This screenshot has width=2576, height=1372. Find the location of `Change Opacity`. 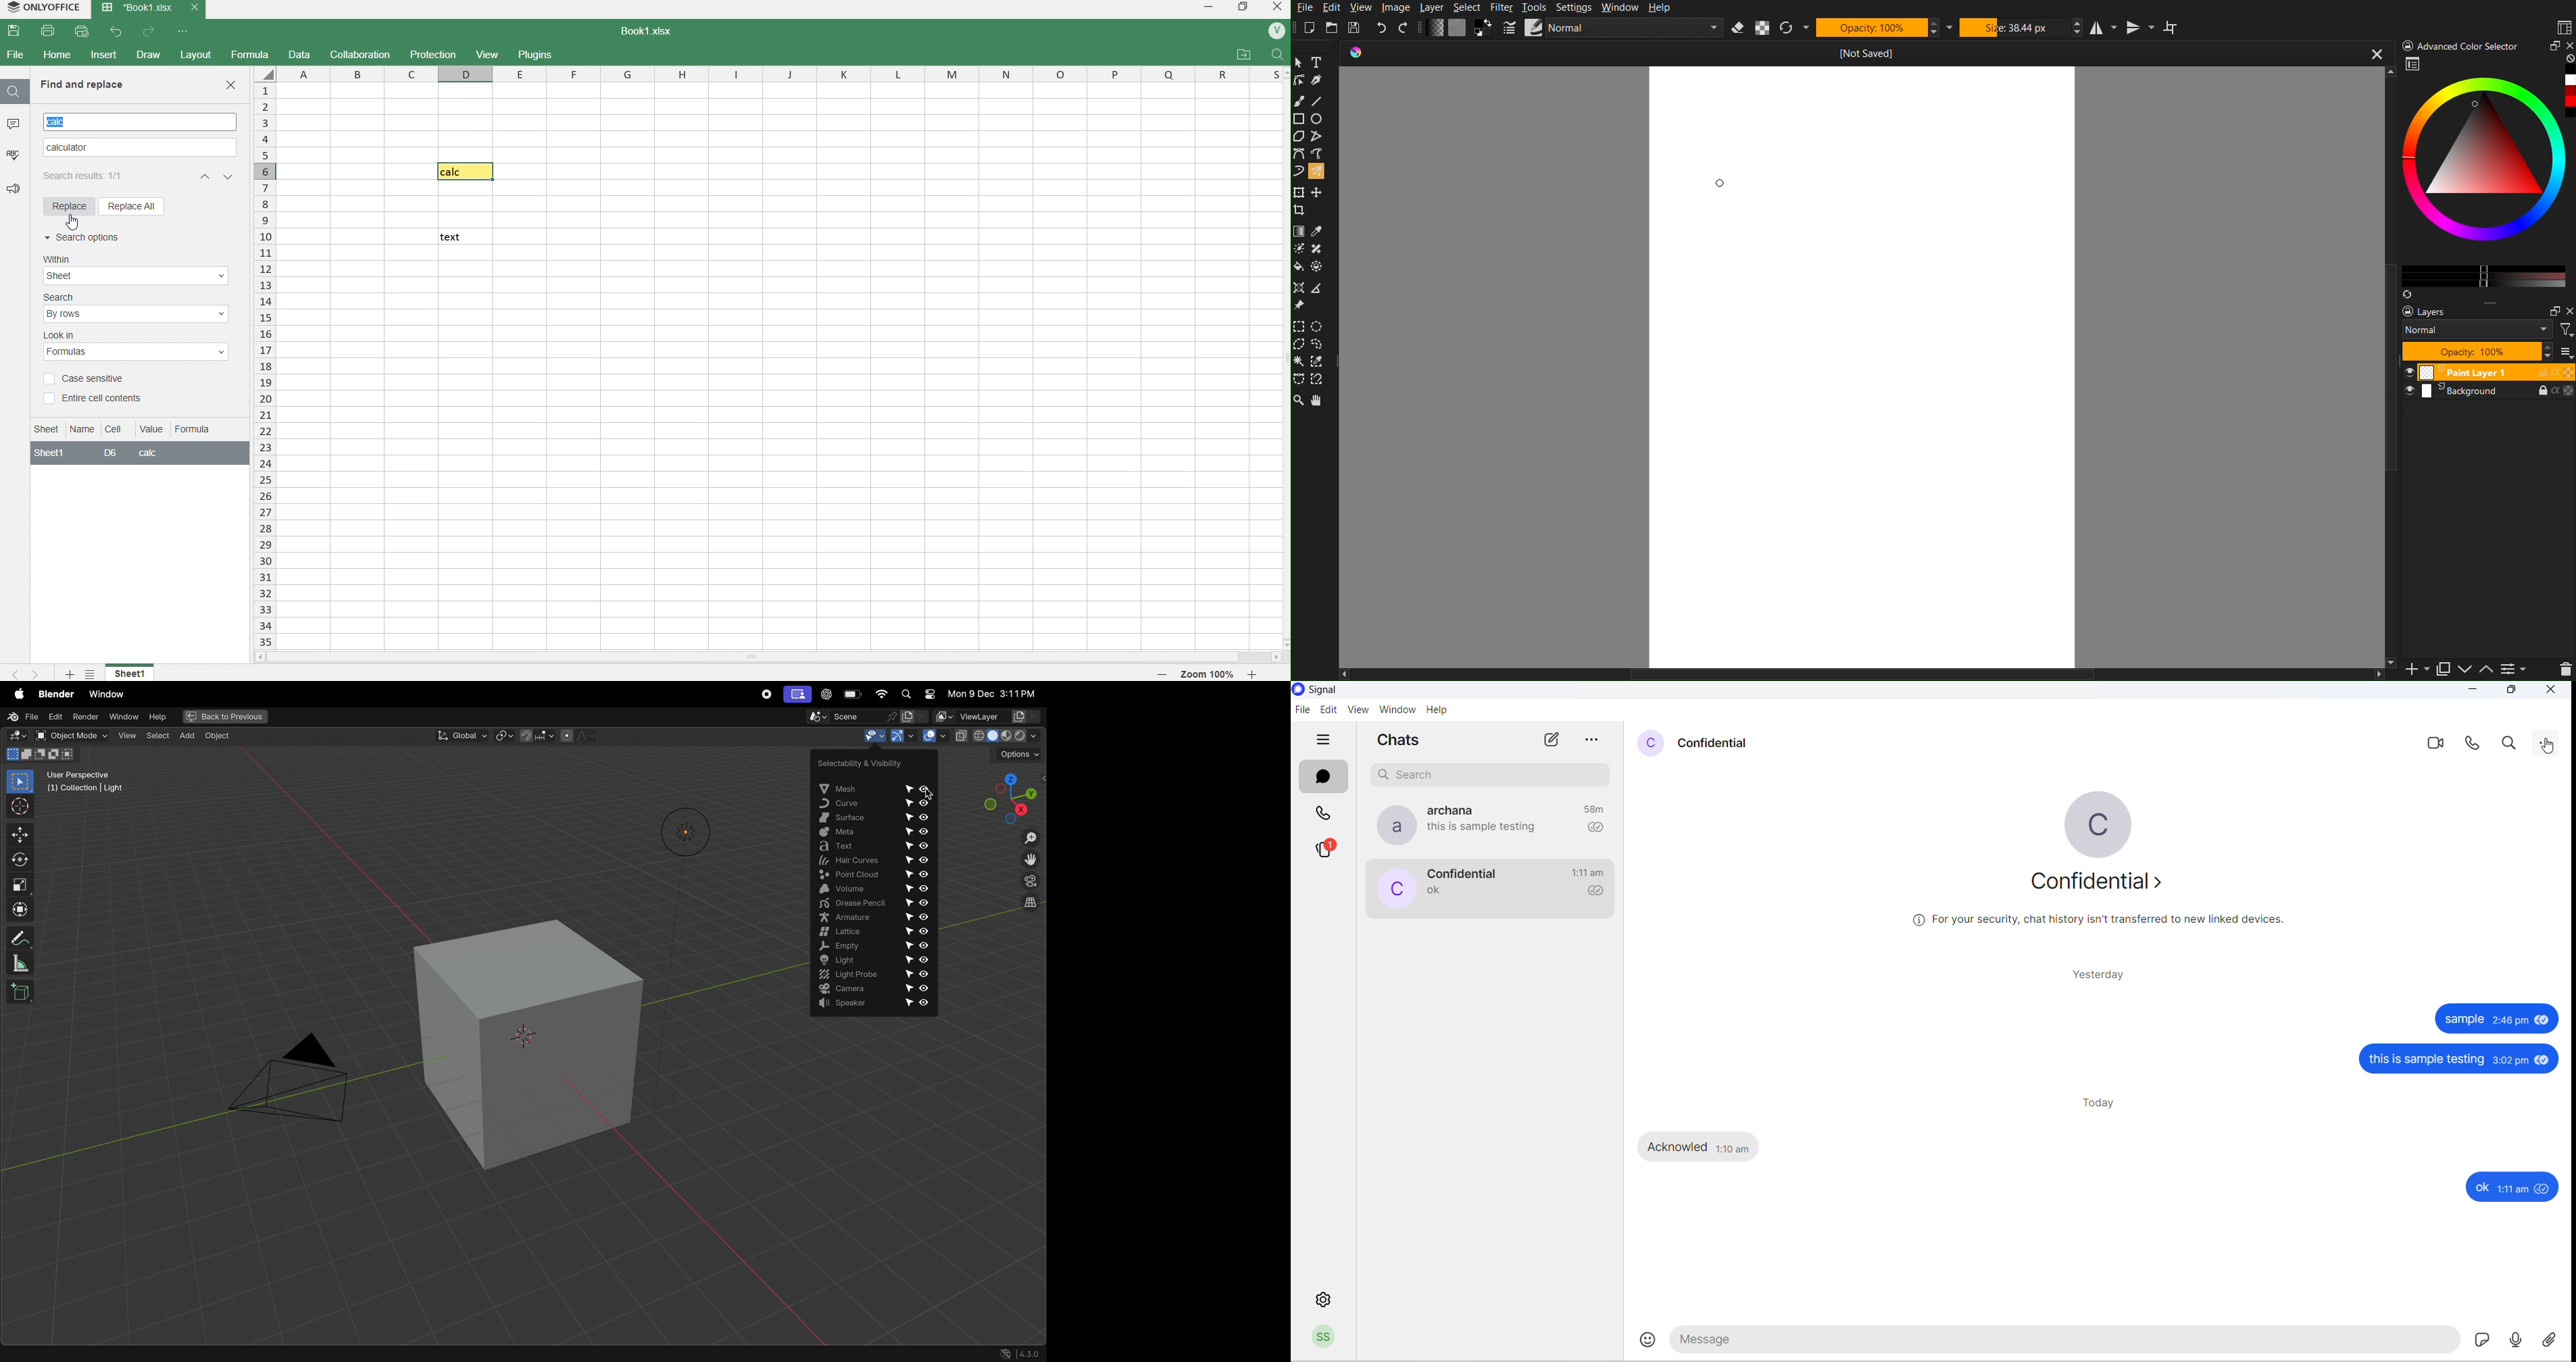

Change Opacity is located at coordinates (1436, 28).